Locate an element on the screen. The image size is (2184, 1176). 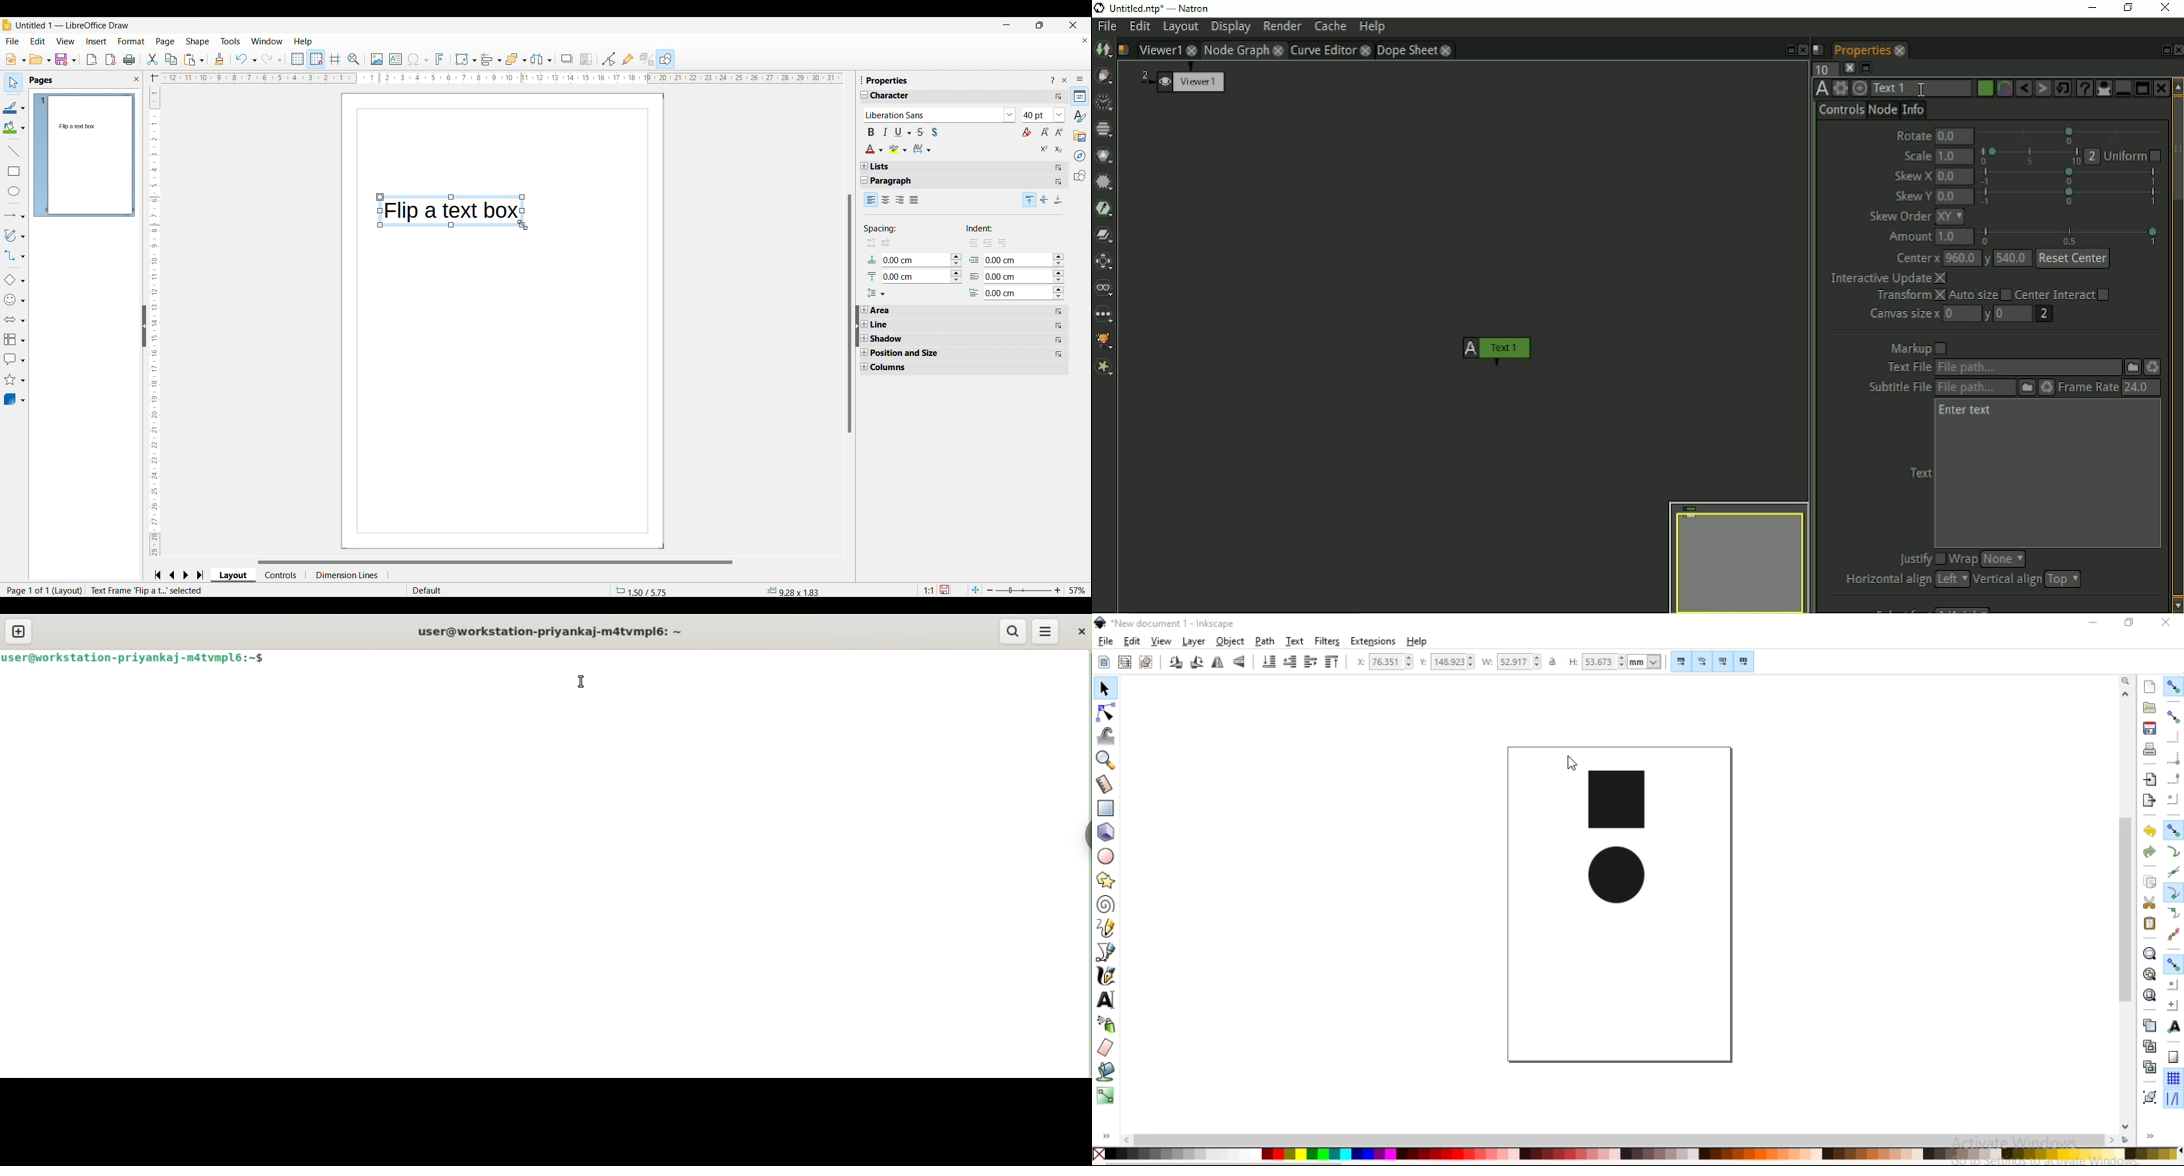
Insert line is located at coordinates (14, 151).